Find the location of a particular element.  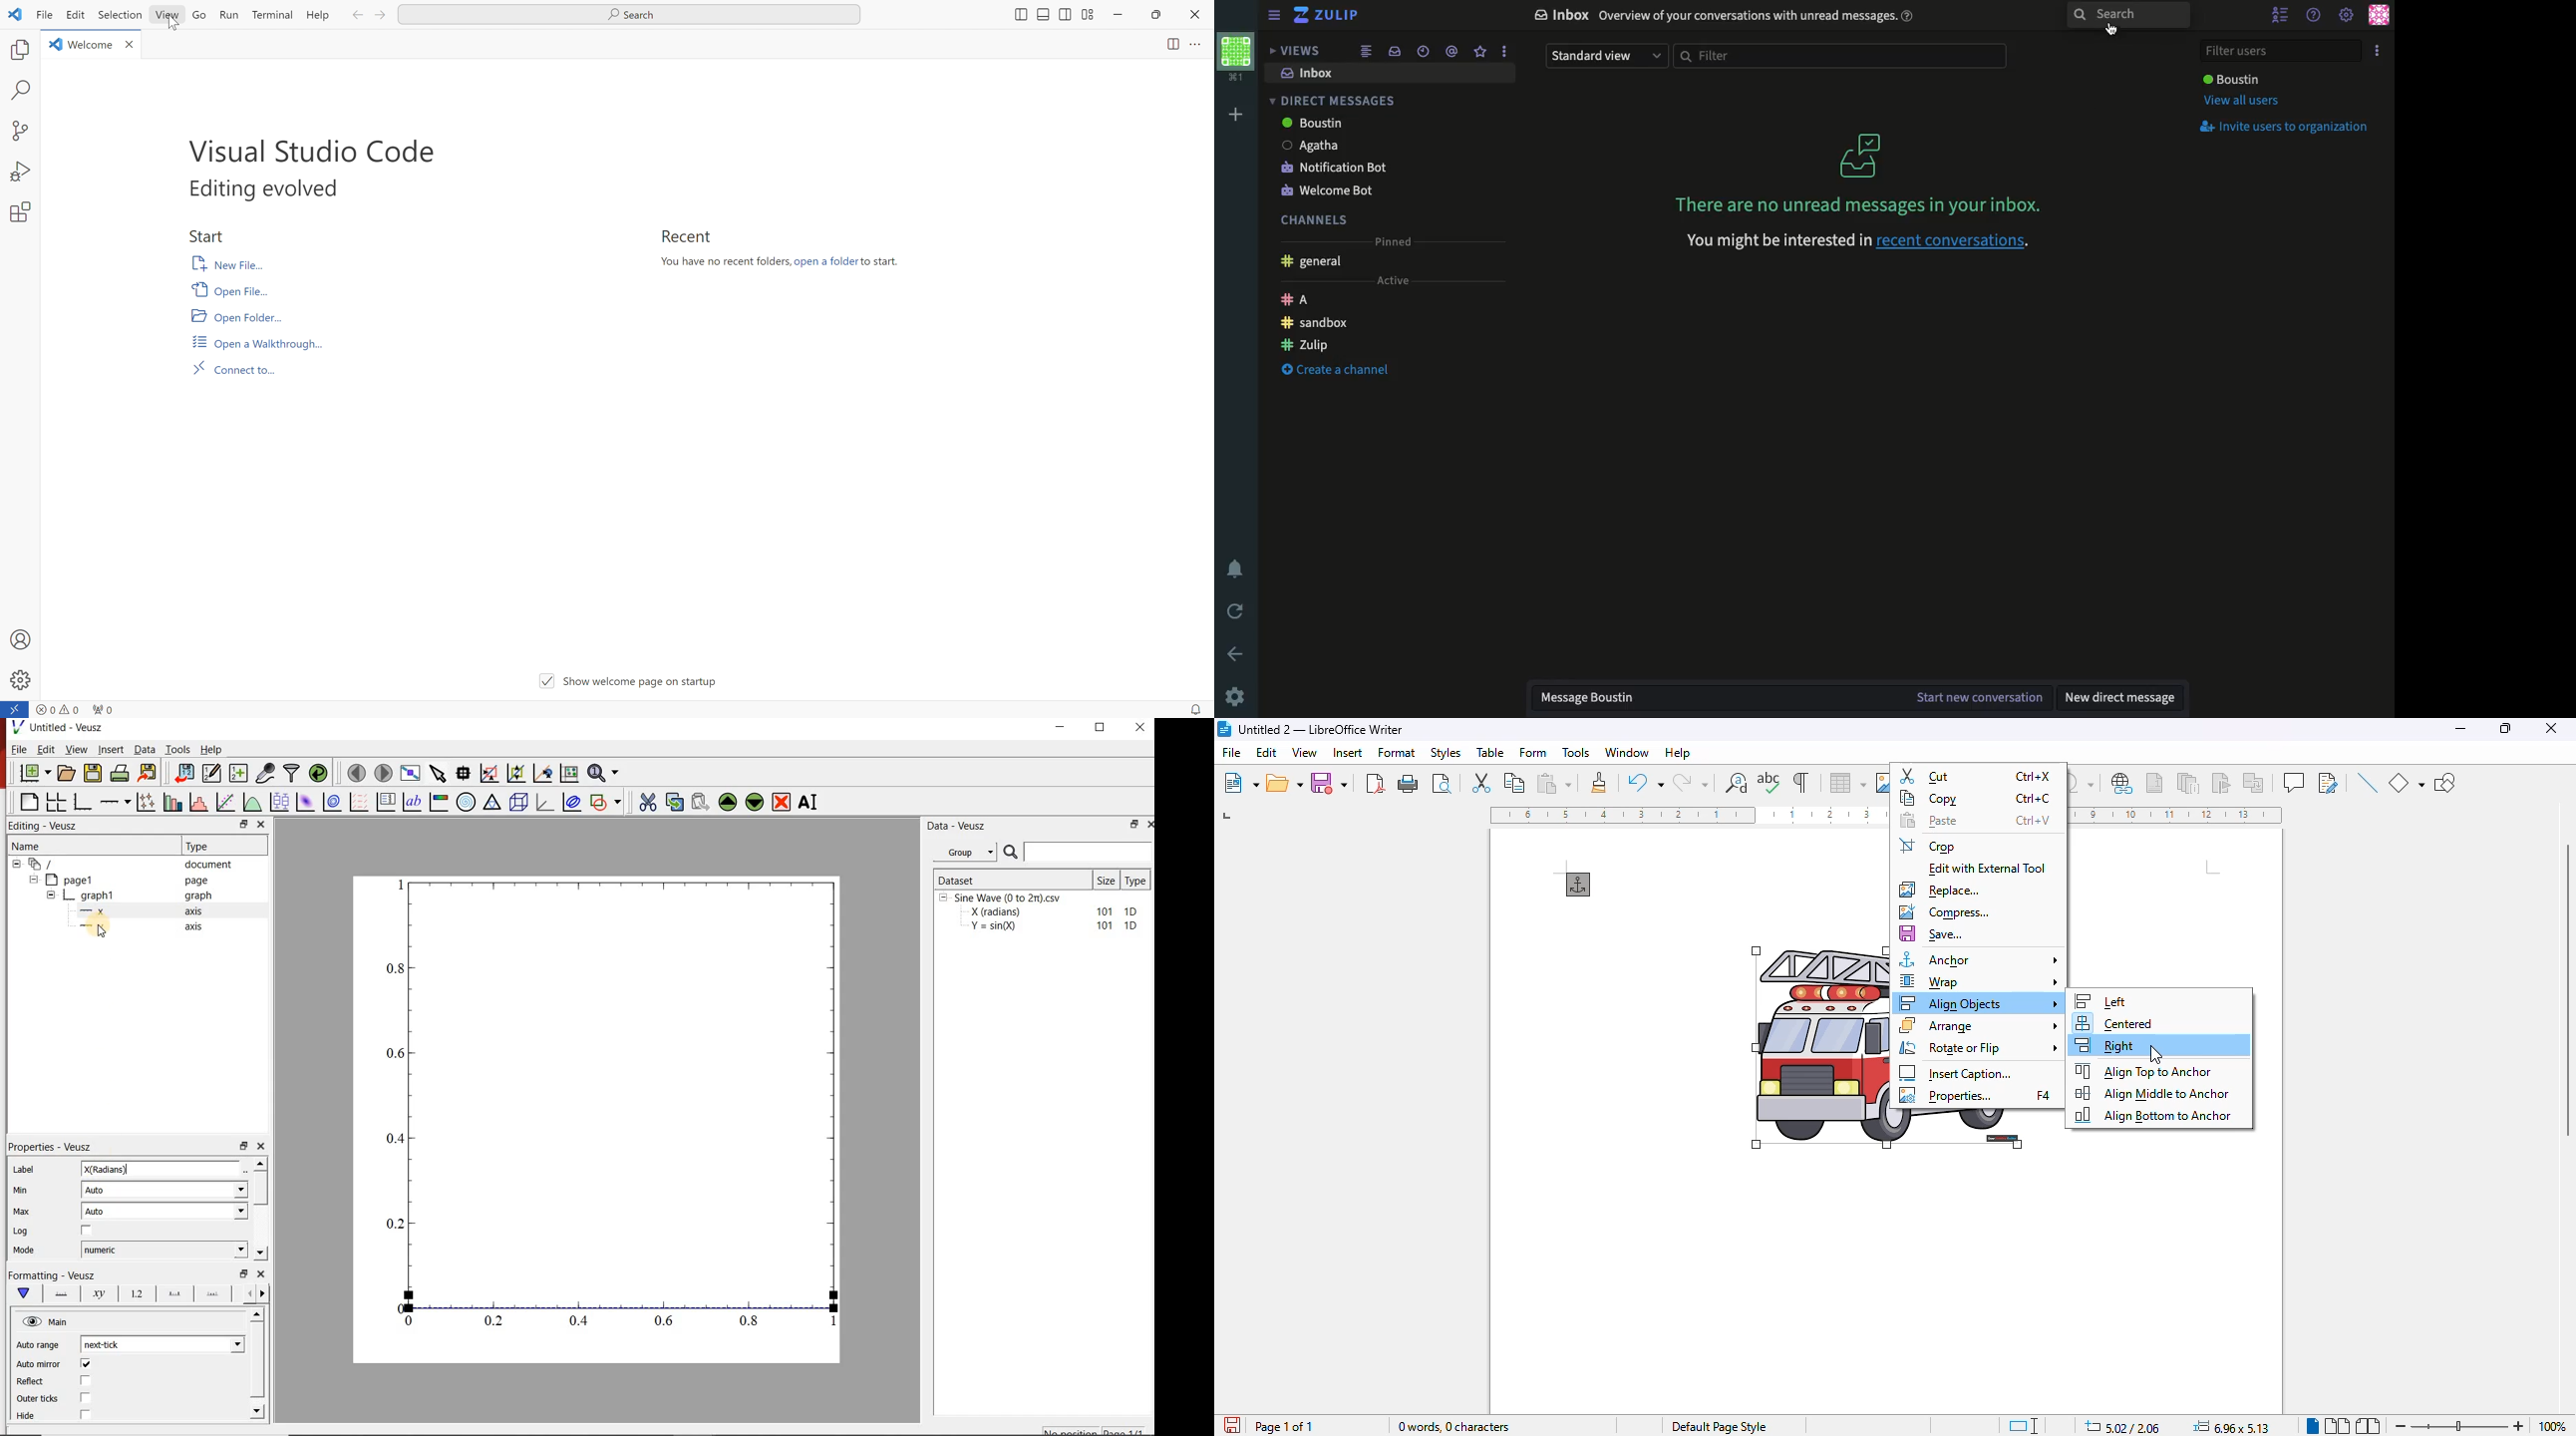

Filter users is located at coordinates (2283, 50).